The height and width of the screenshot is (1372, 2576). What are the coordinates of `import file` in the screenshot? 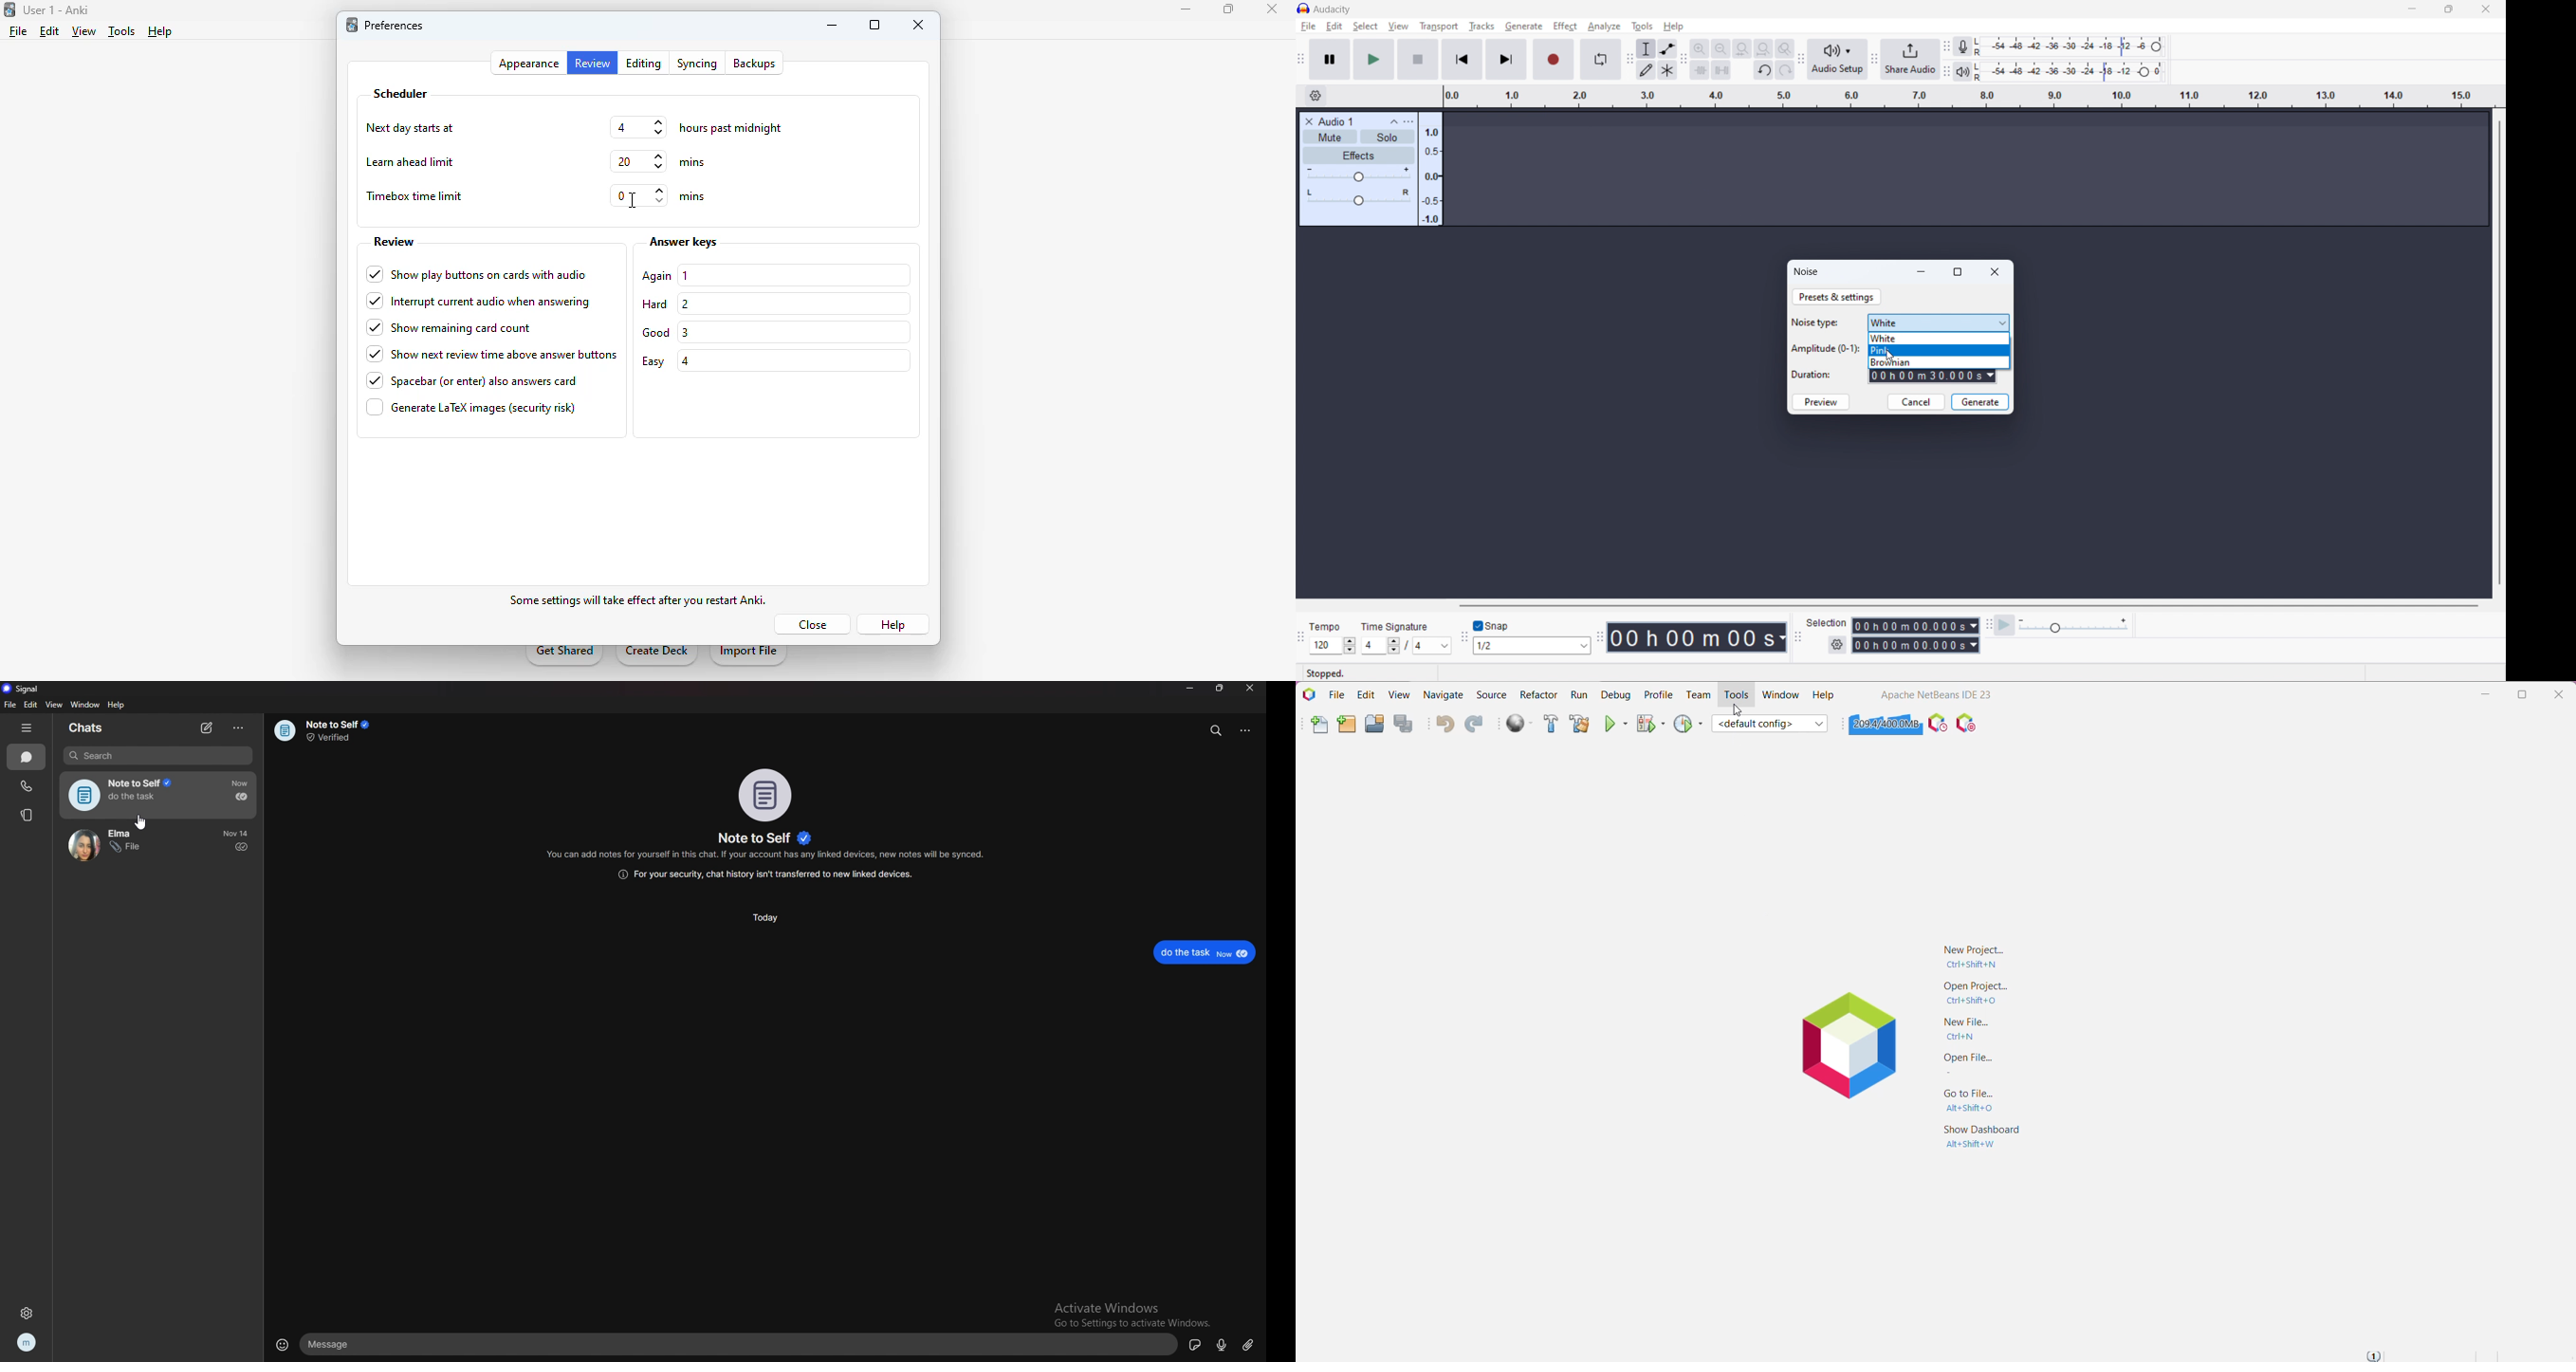 It's located at (747, 655).